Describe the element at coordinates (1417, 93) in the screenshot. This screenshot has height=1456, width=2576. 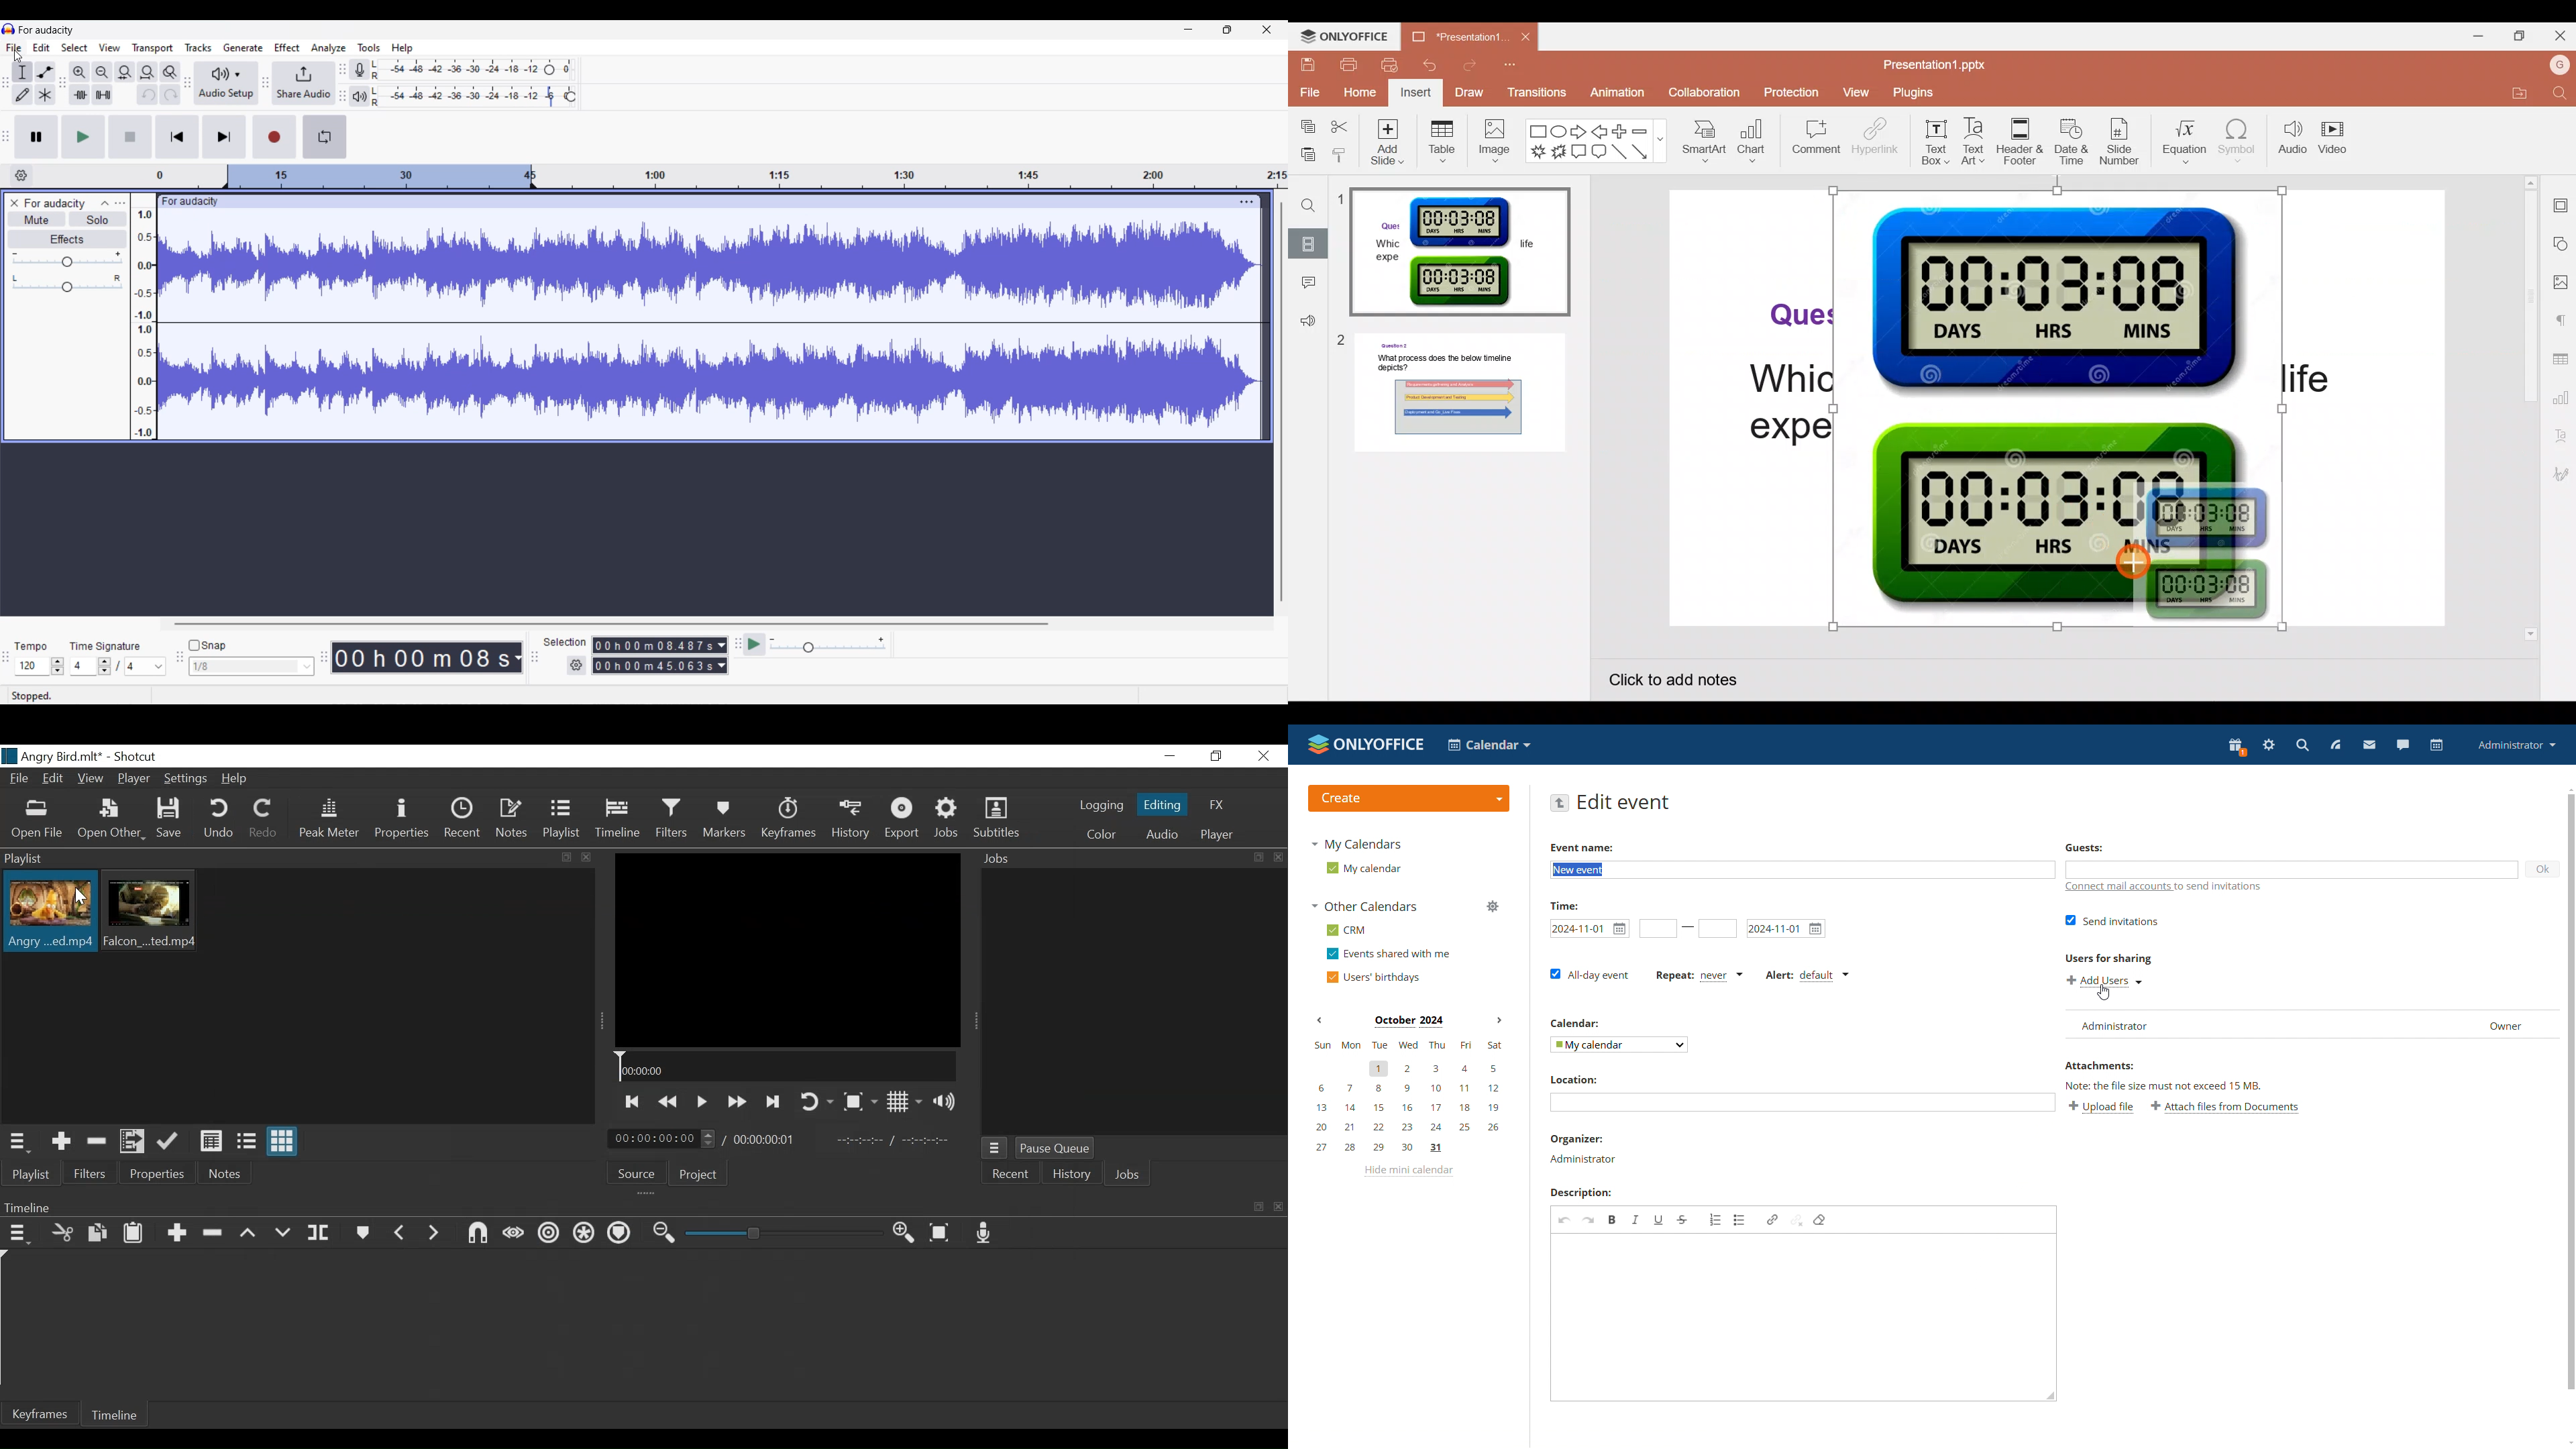
I see `Insert` at that location.